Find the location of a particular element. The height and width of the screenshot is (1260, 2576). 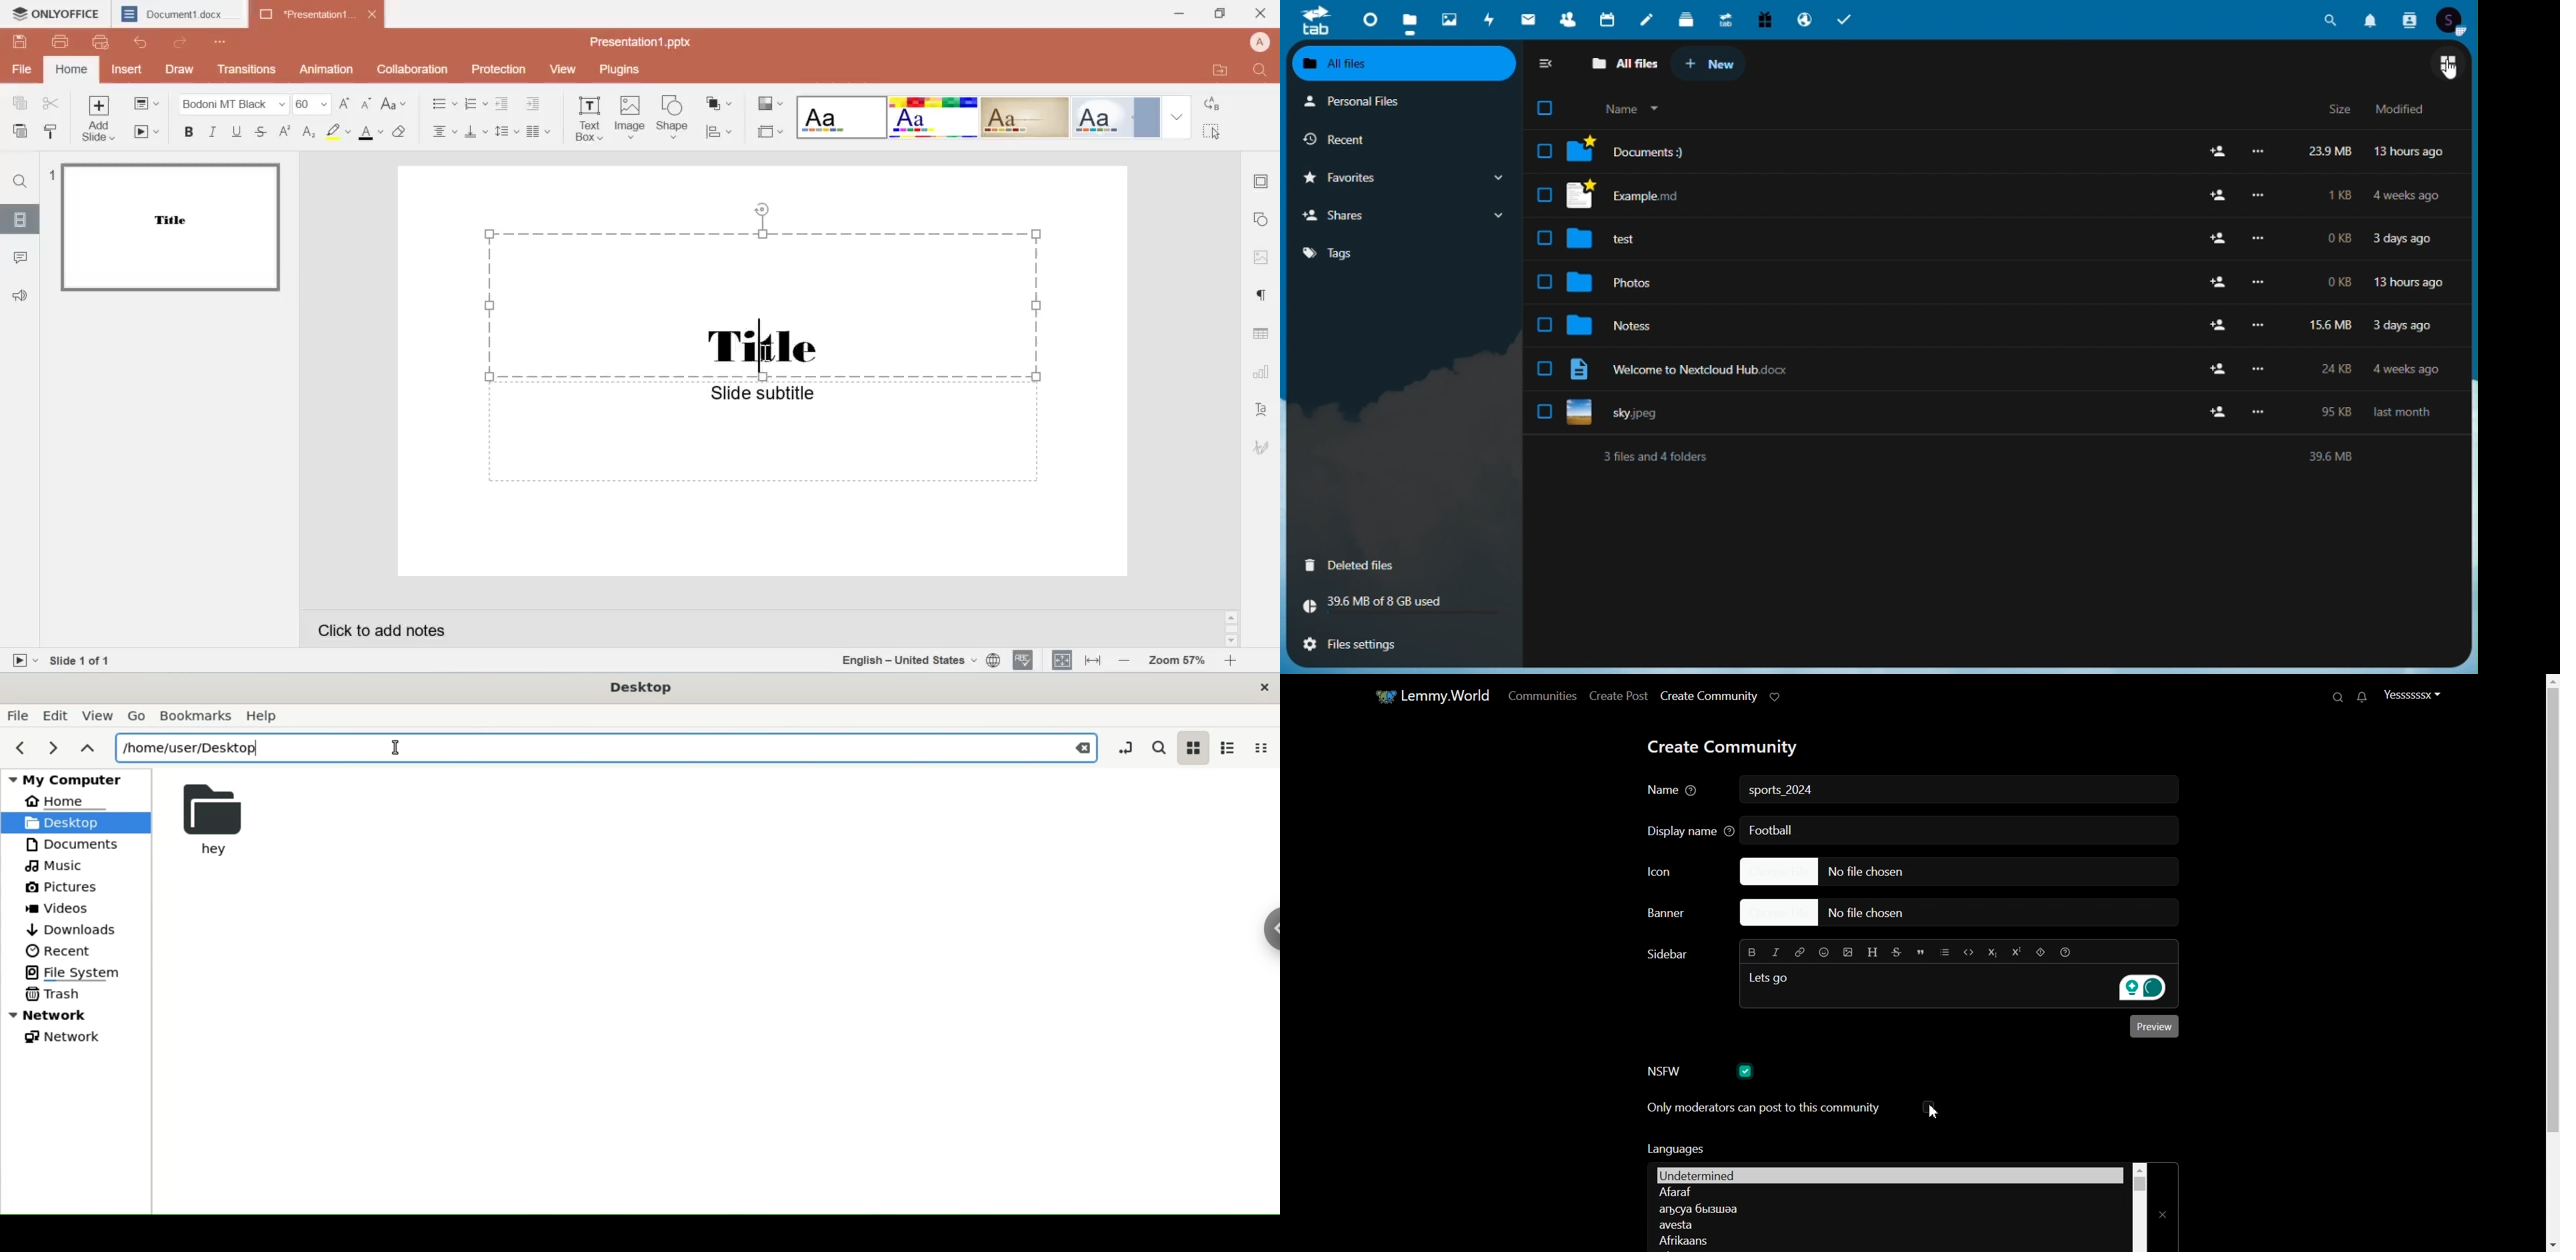

name of the presentation is located at coordinates (638, 43).